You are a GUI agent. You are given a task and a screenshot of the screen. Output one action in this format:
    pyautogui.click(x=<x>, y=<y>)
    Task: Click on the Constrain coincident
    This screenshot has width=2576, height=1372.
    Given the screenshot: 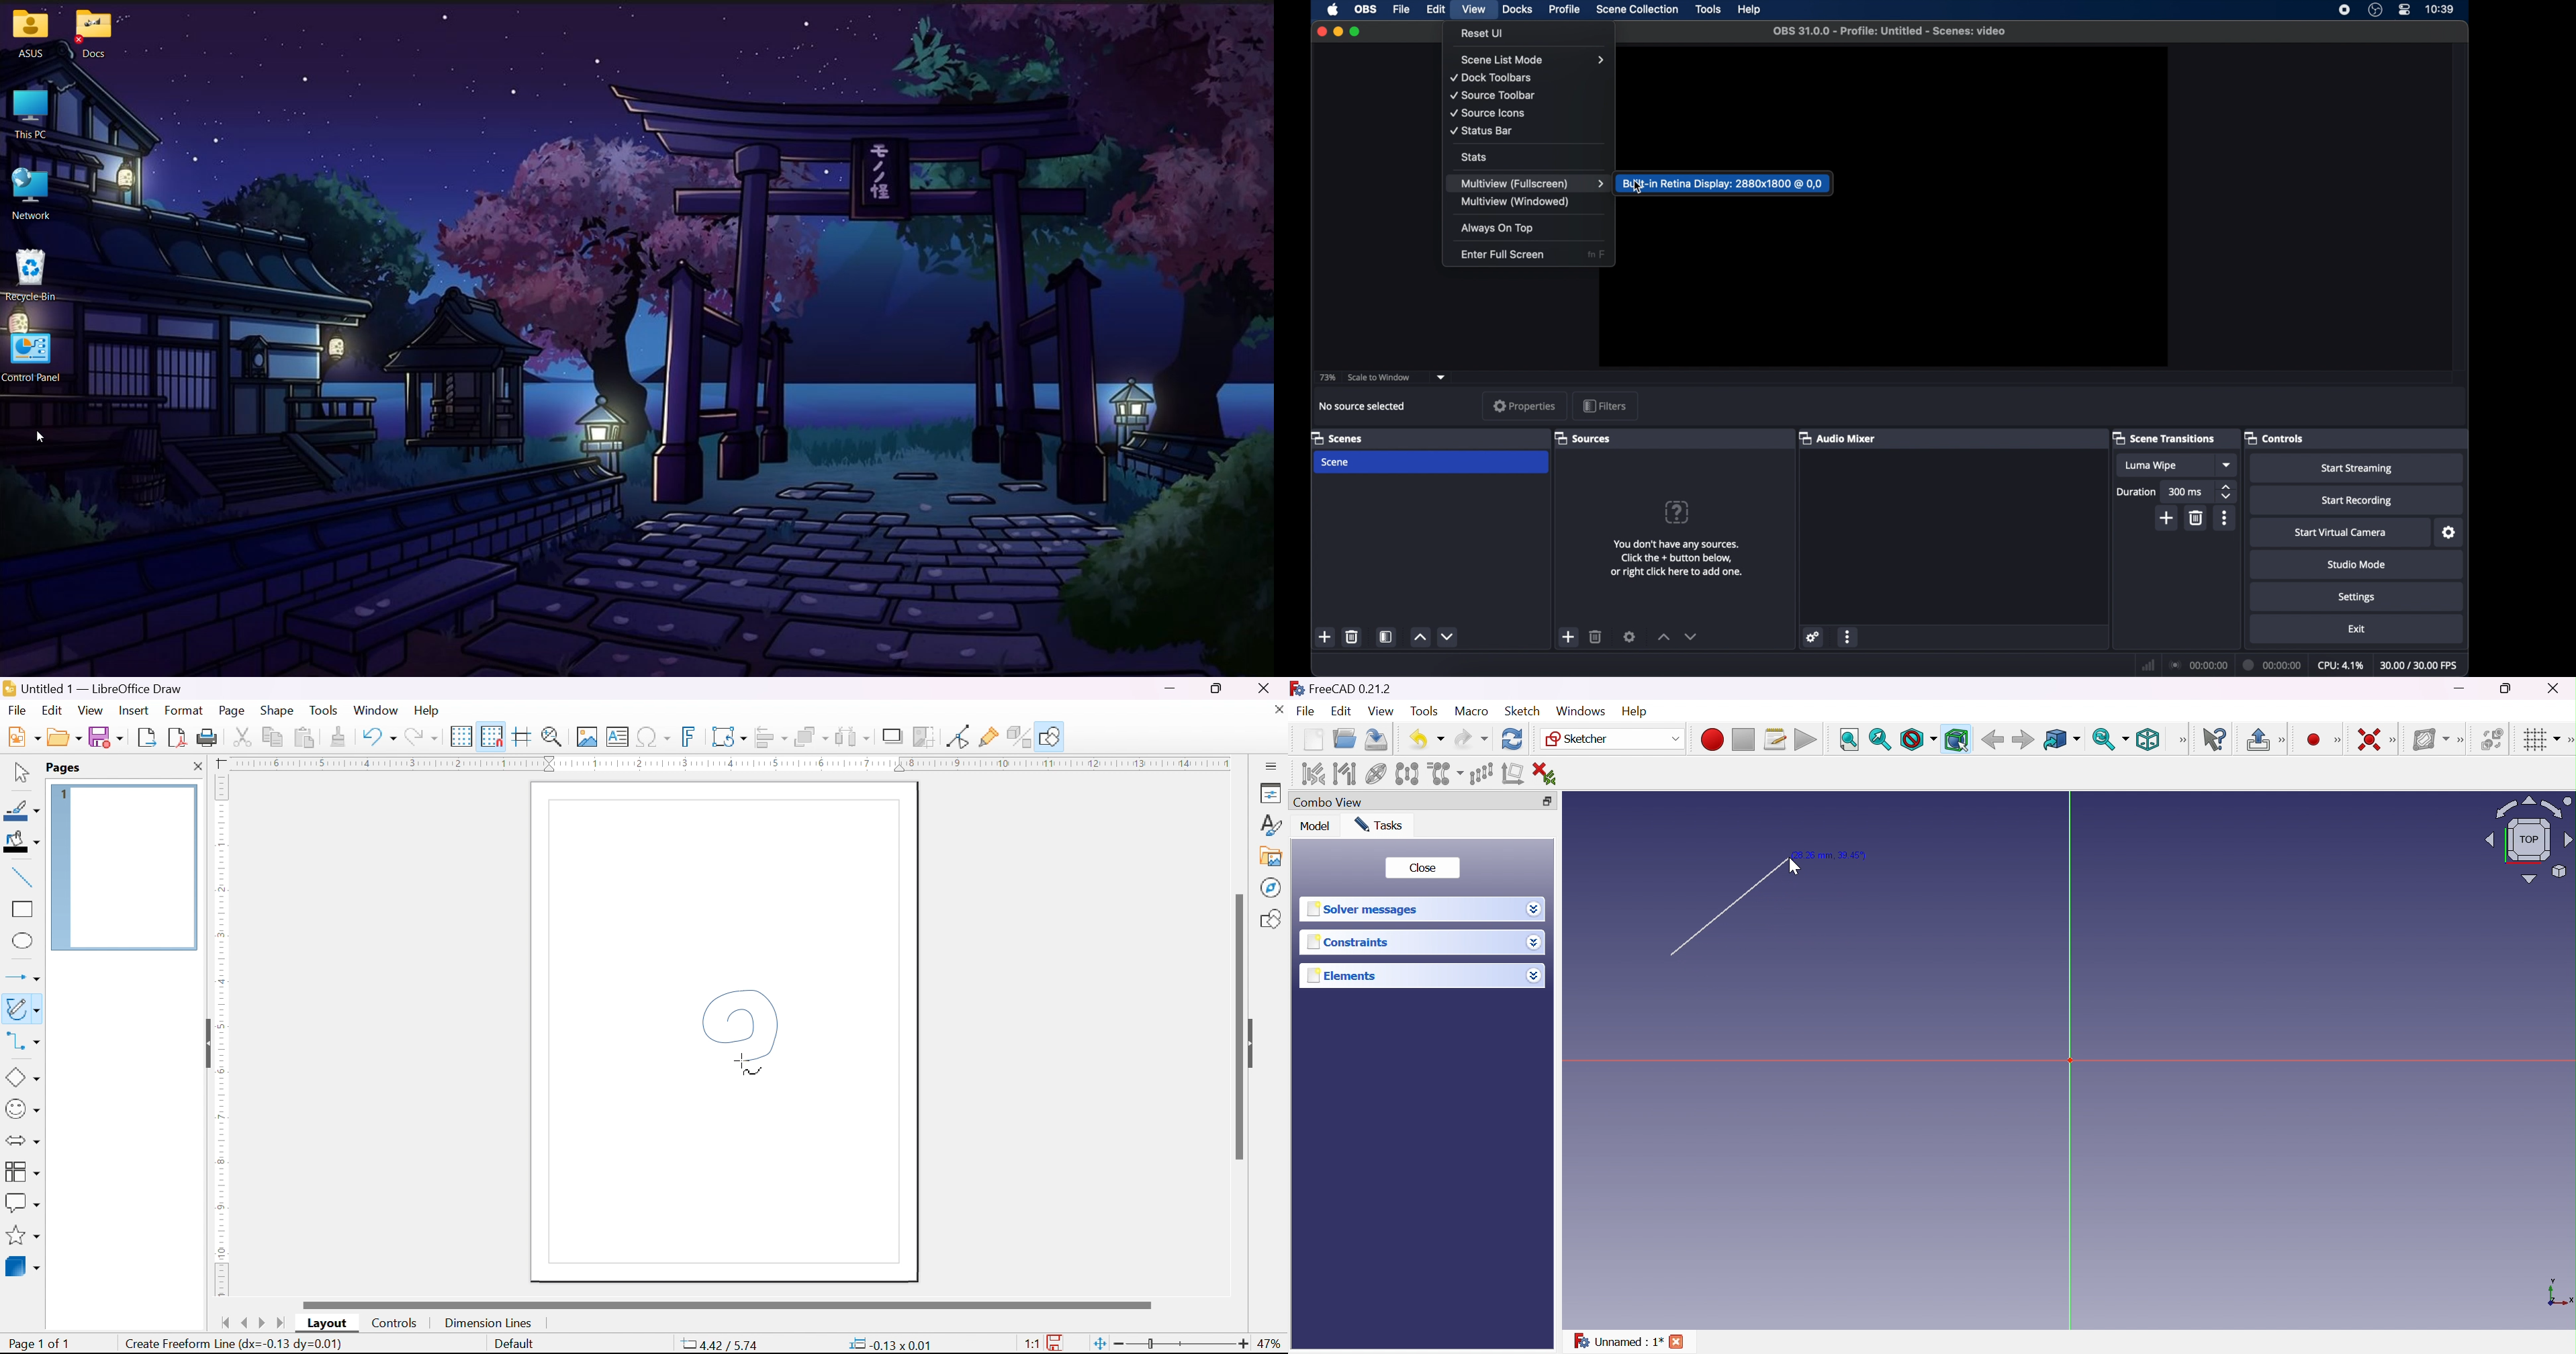 What is the action you would take?
    pyautogui.click(x=2367, y=739)
    